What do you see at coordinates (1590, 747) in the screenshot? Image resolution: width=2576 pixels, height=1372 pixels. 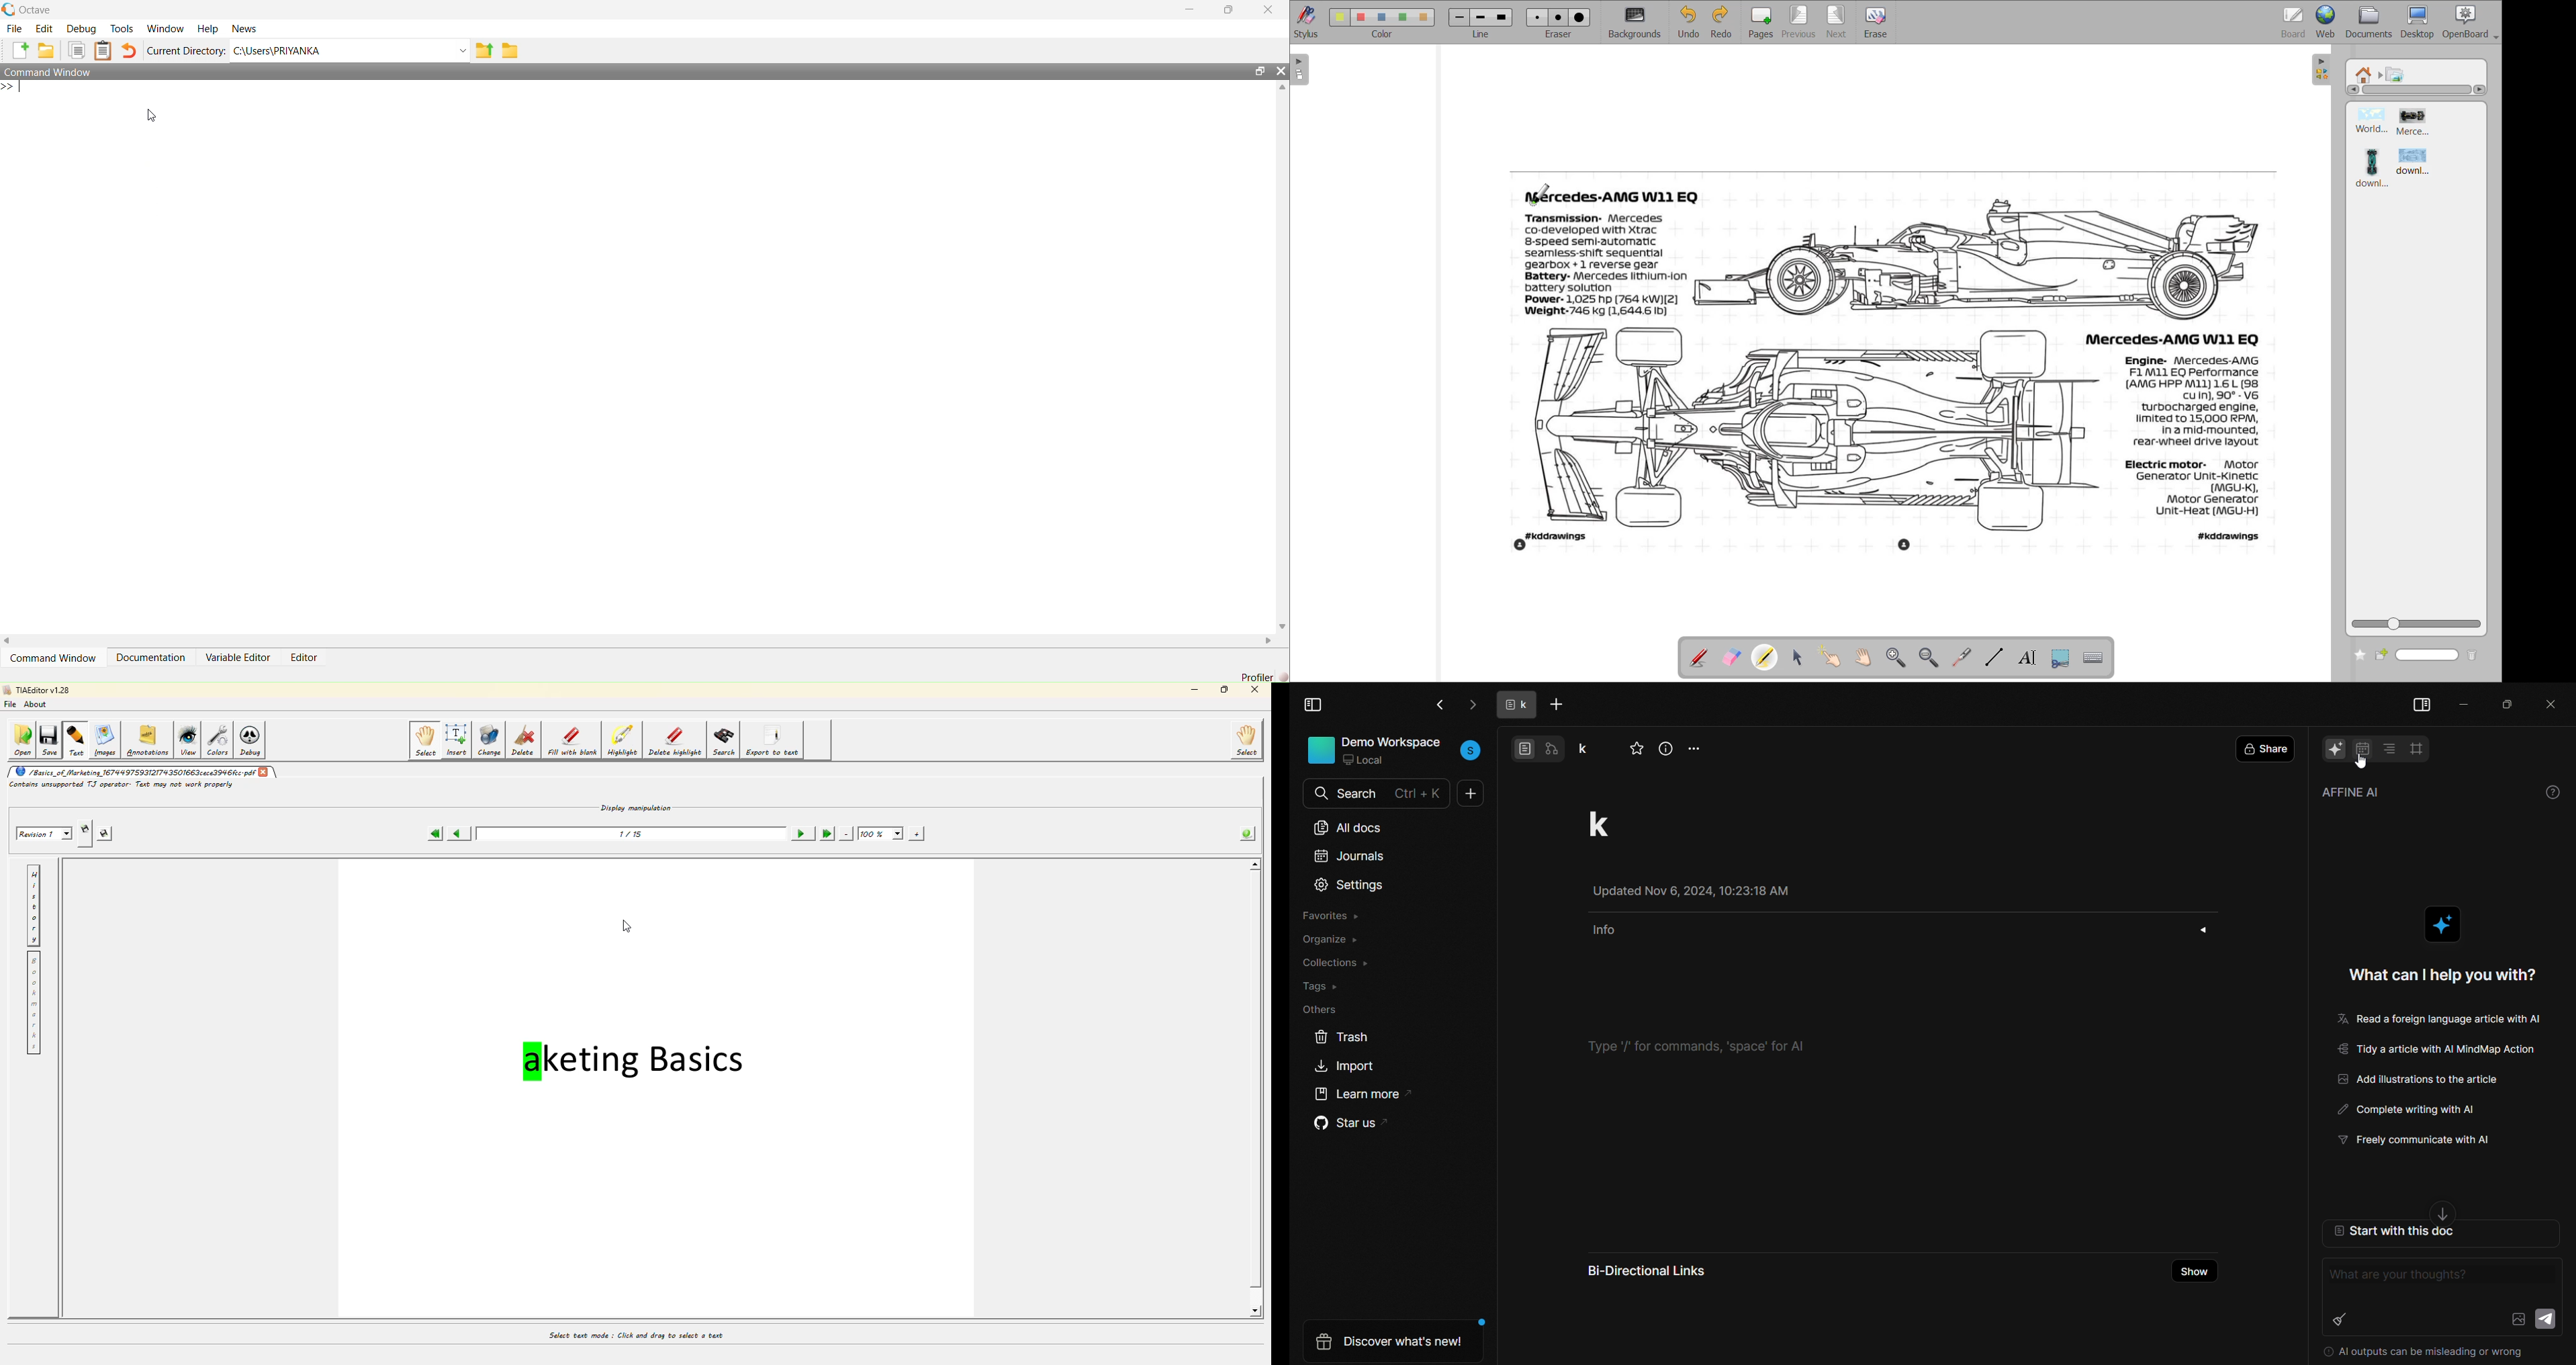 I see `project name` at bounding box center [1590, 747].